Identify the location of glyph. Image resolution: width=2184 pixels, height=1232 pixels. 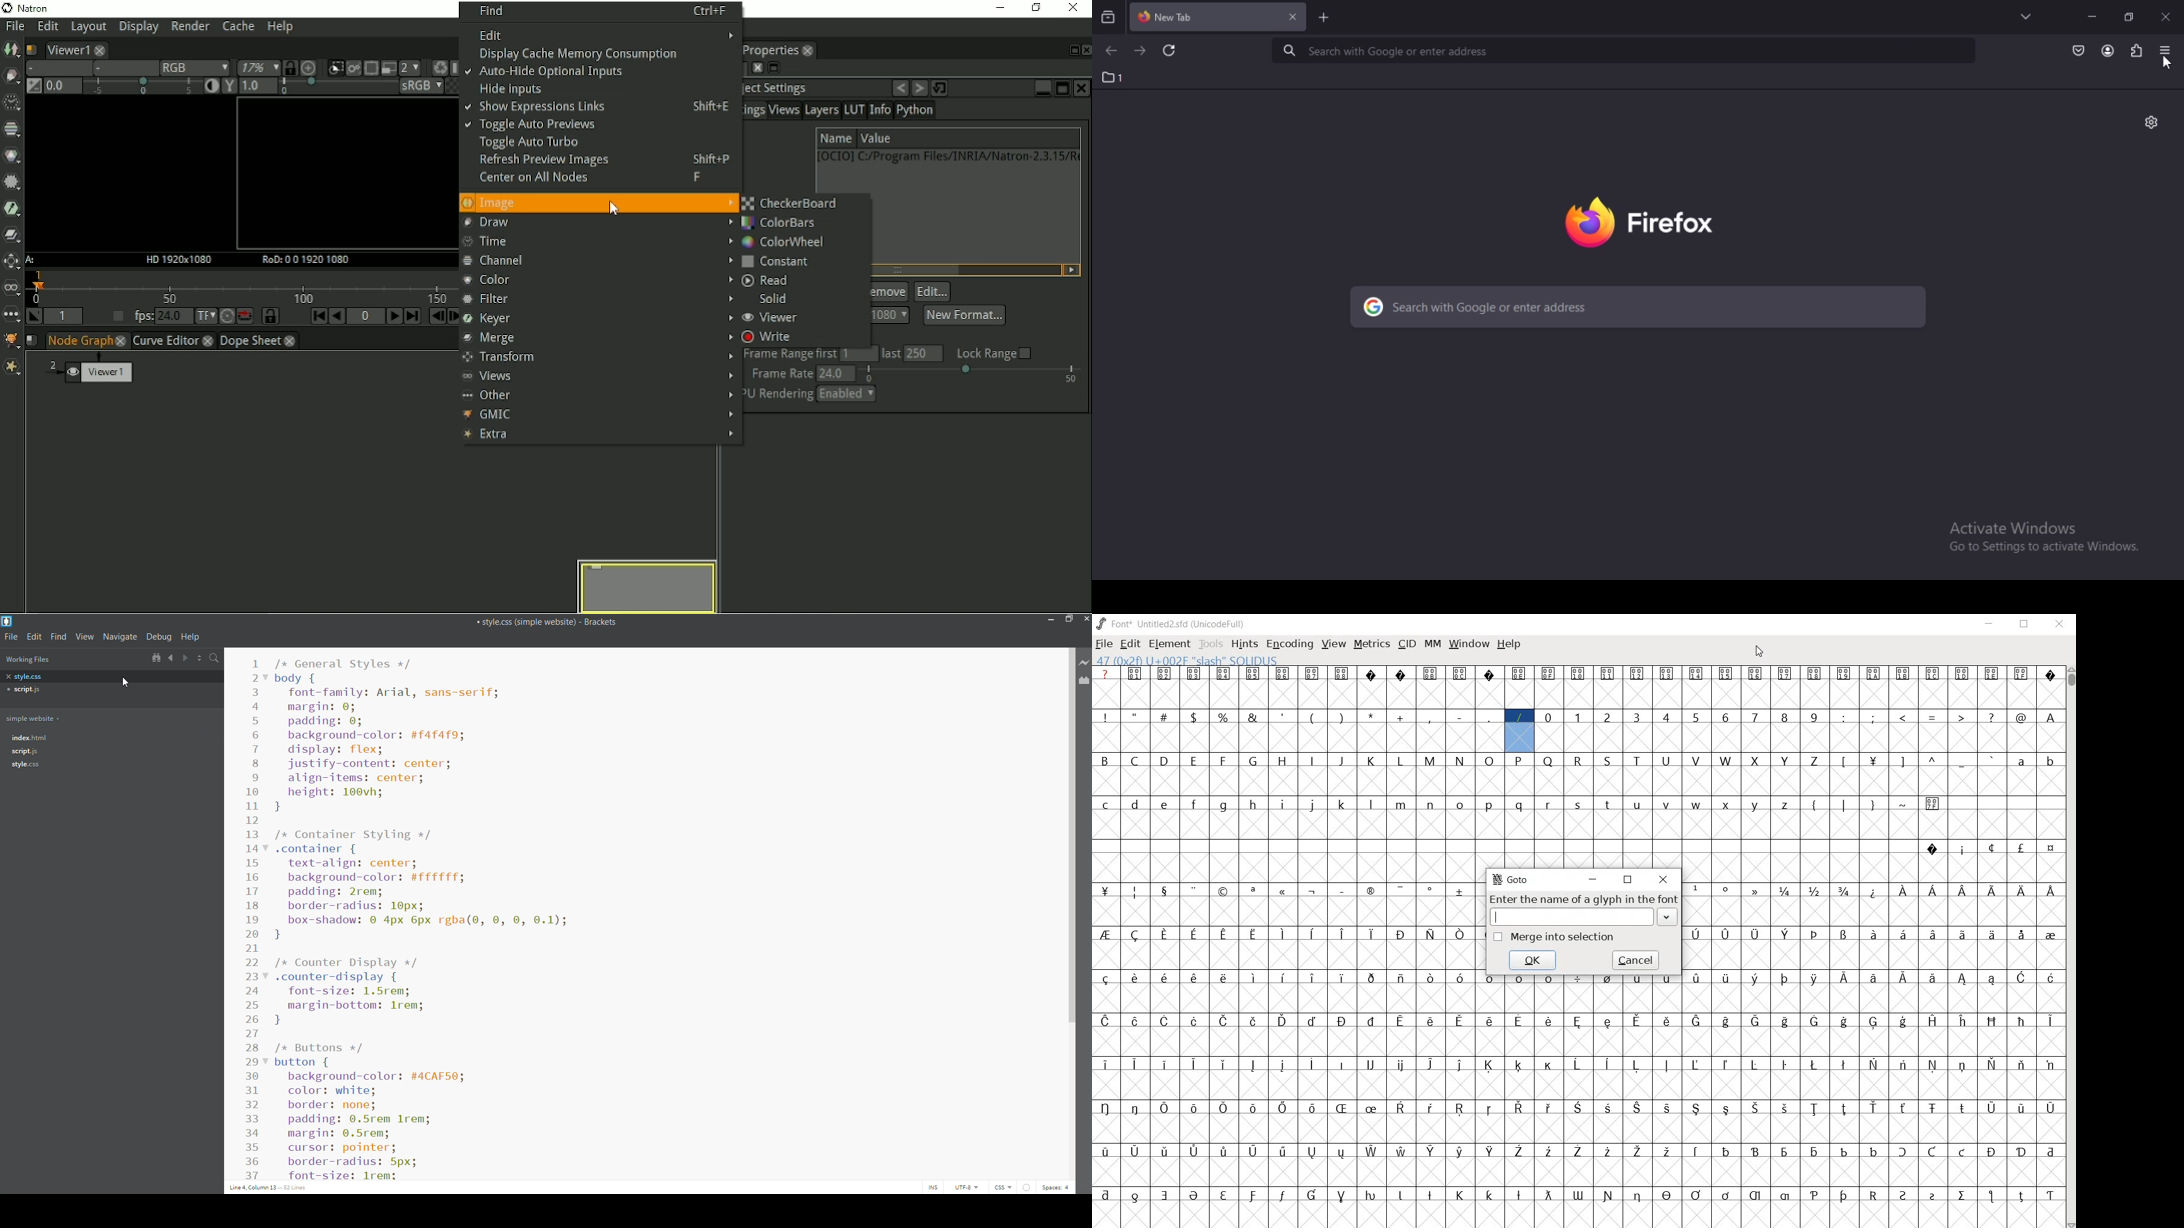
(1755, 761).